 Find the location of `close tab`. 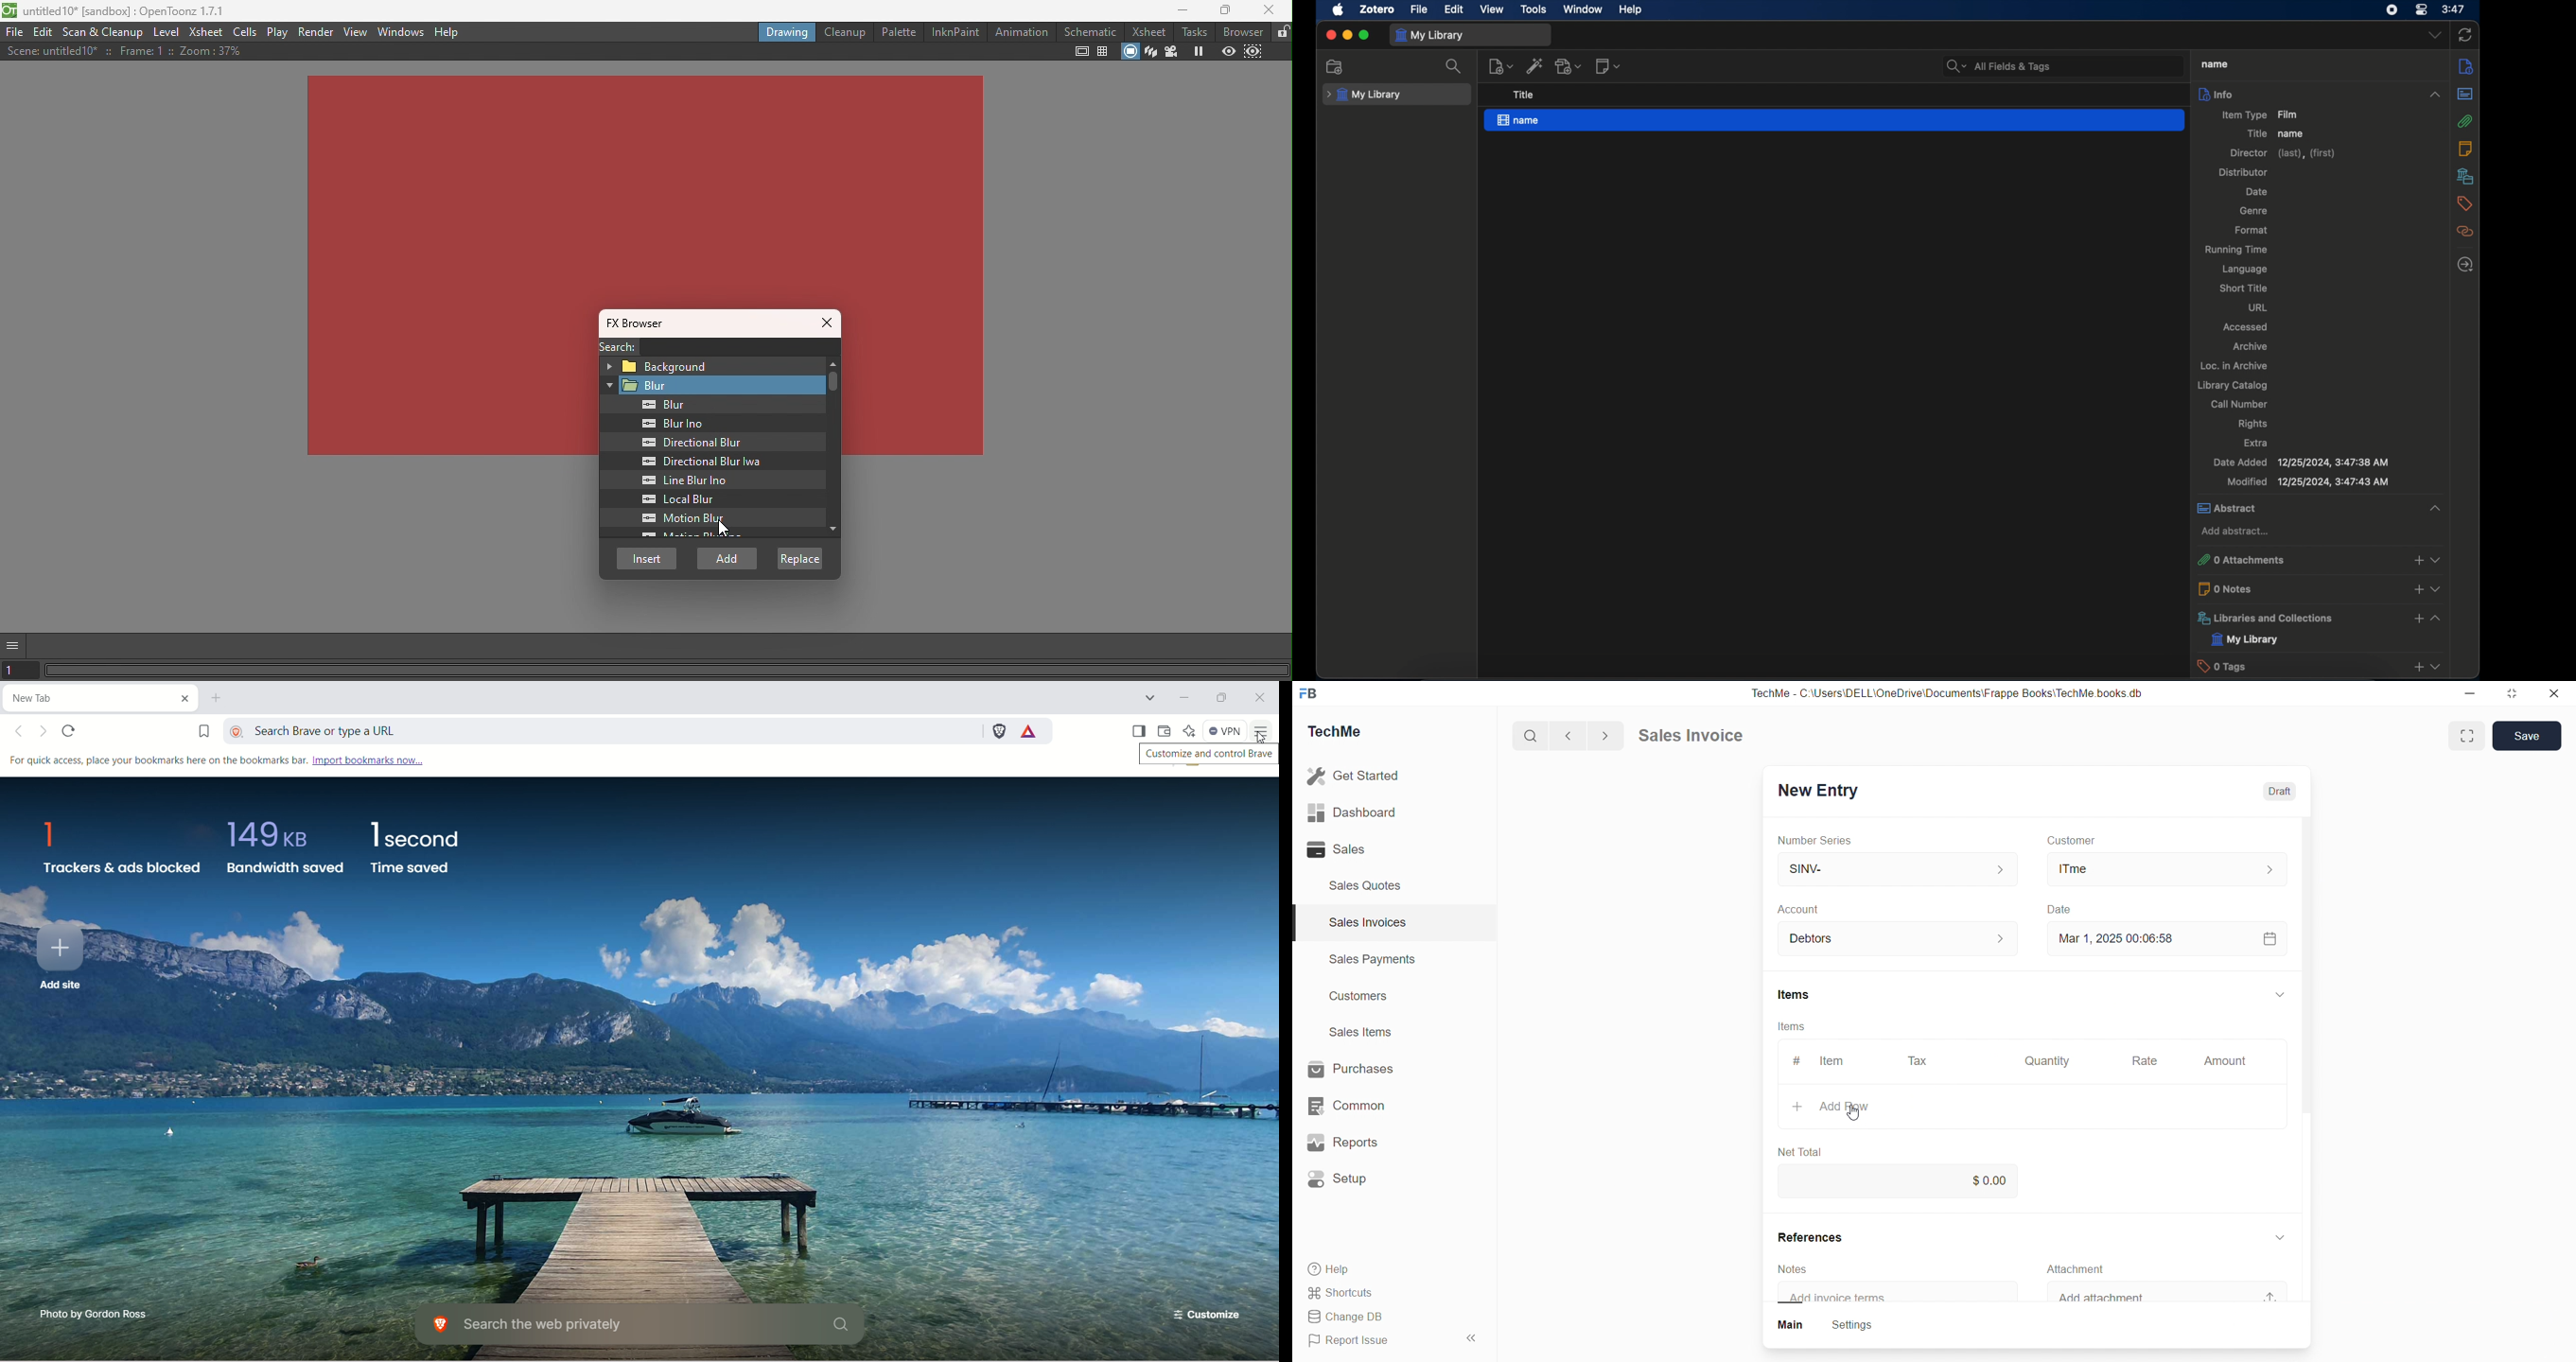

close tab is located at coordinates (181, 696).